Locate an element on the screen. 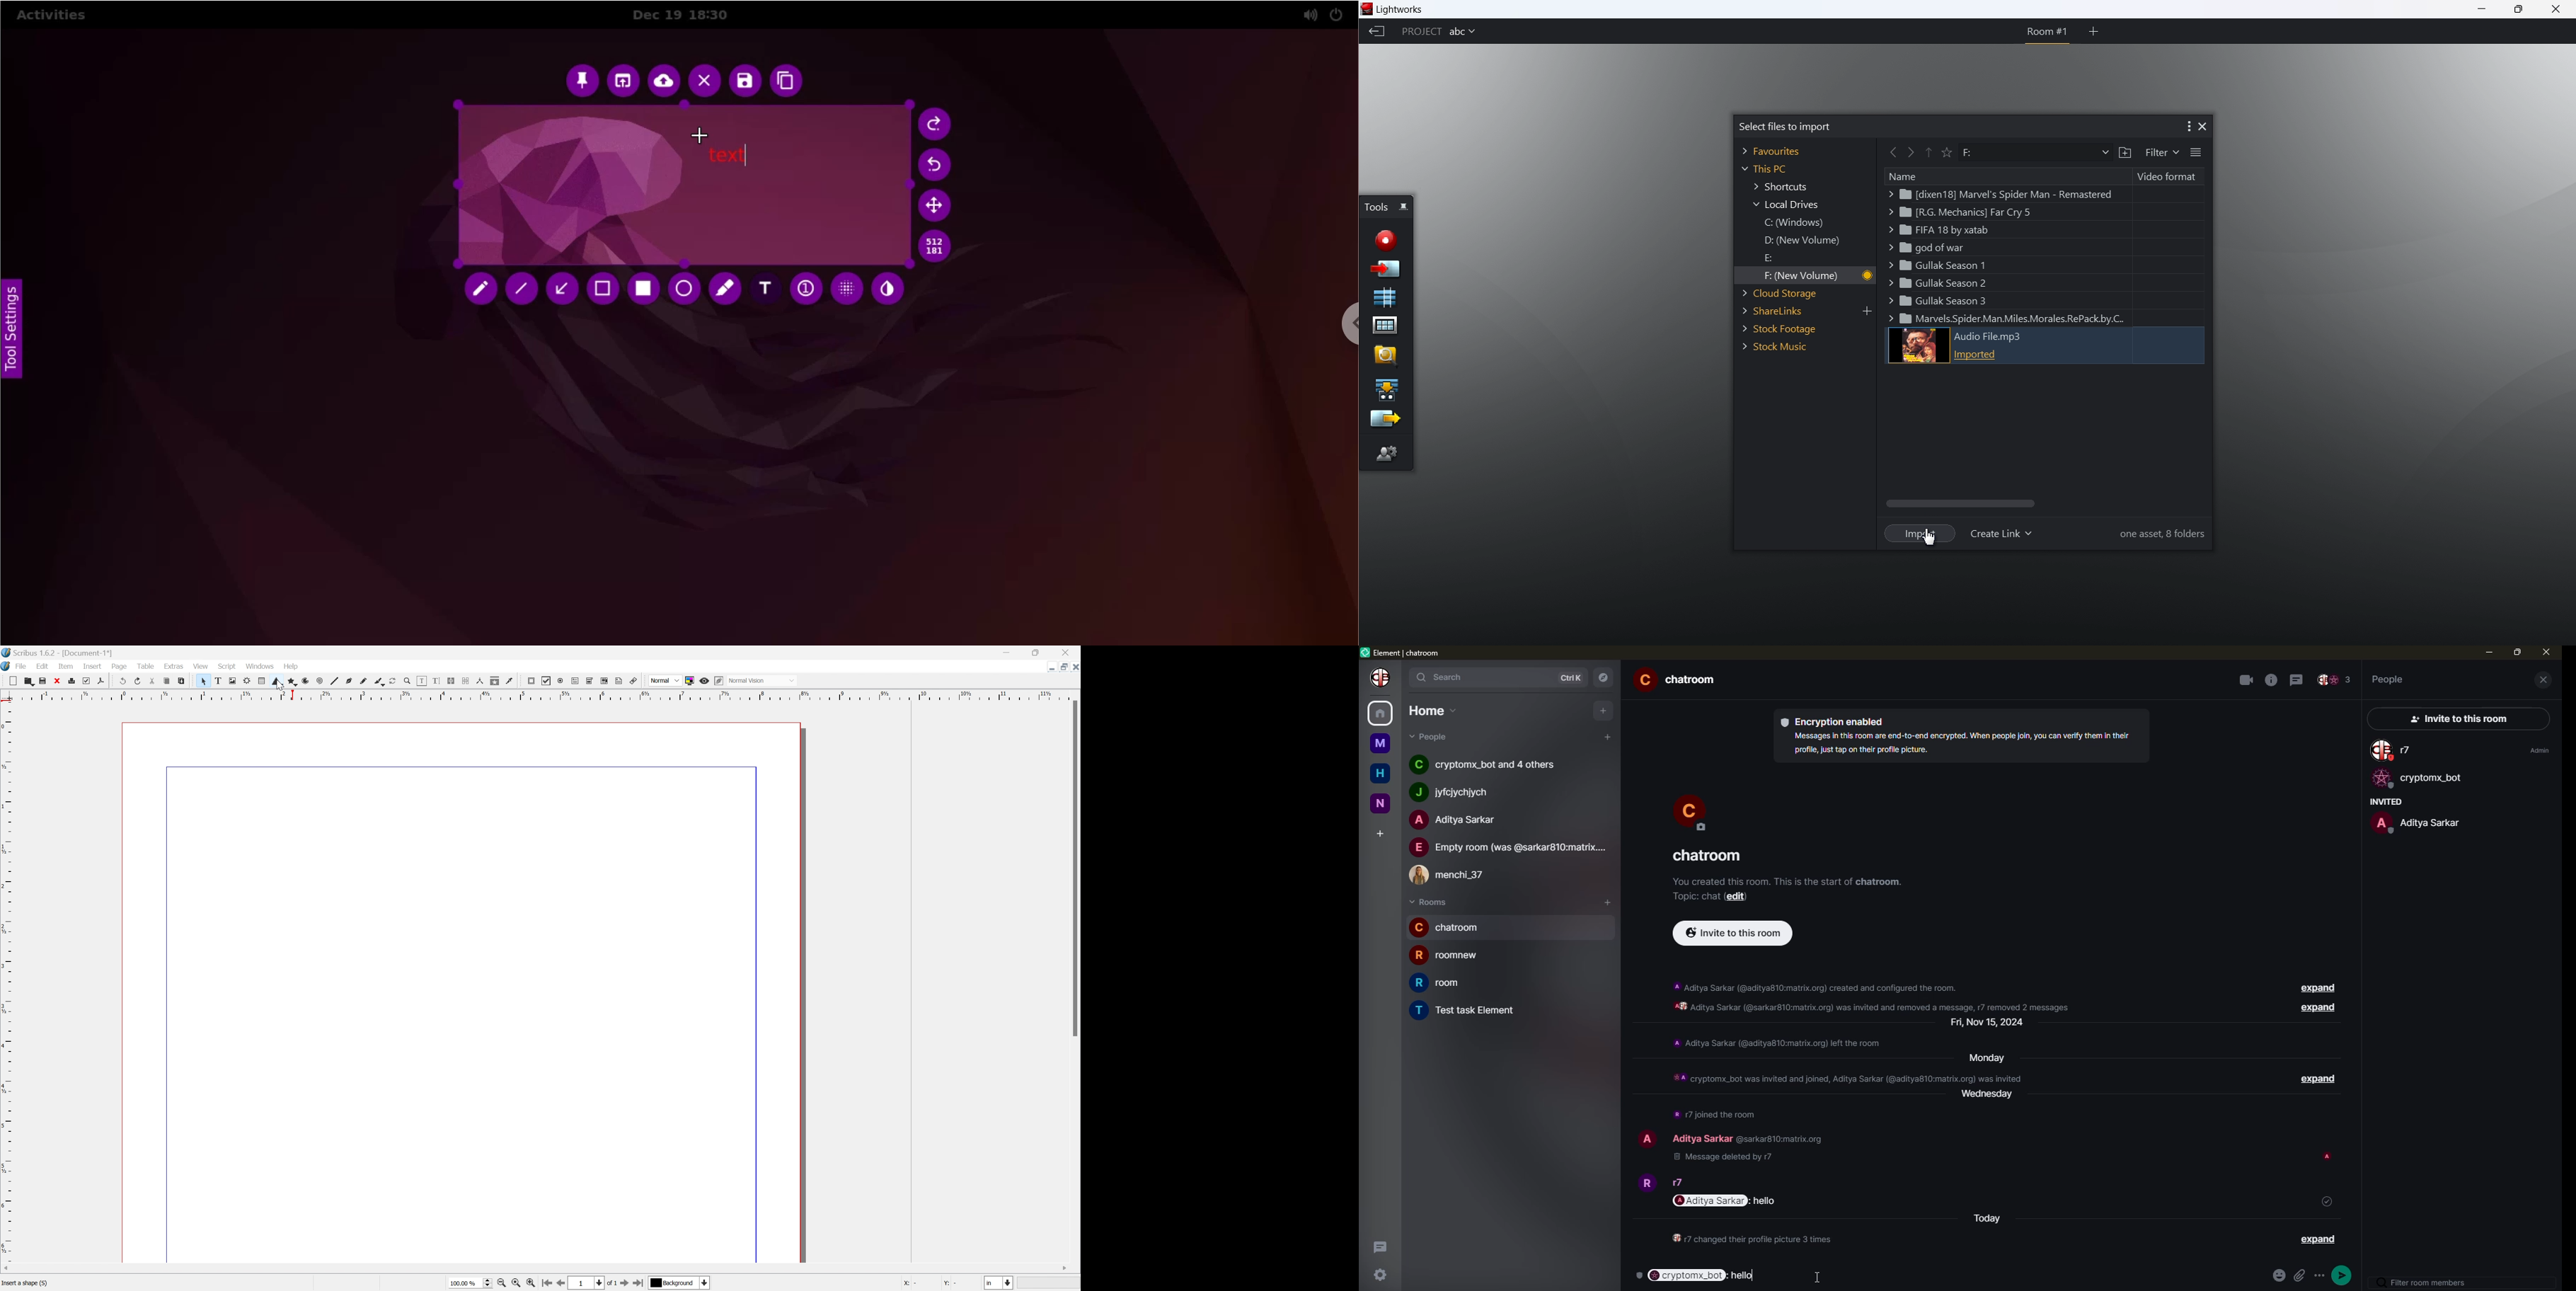 This screenshot has height=1316, width=2576. info is located at coordinates (1846, 1077).